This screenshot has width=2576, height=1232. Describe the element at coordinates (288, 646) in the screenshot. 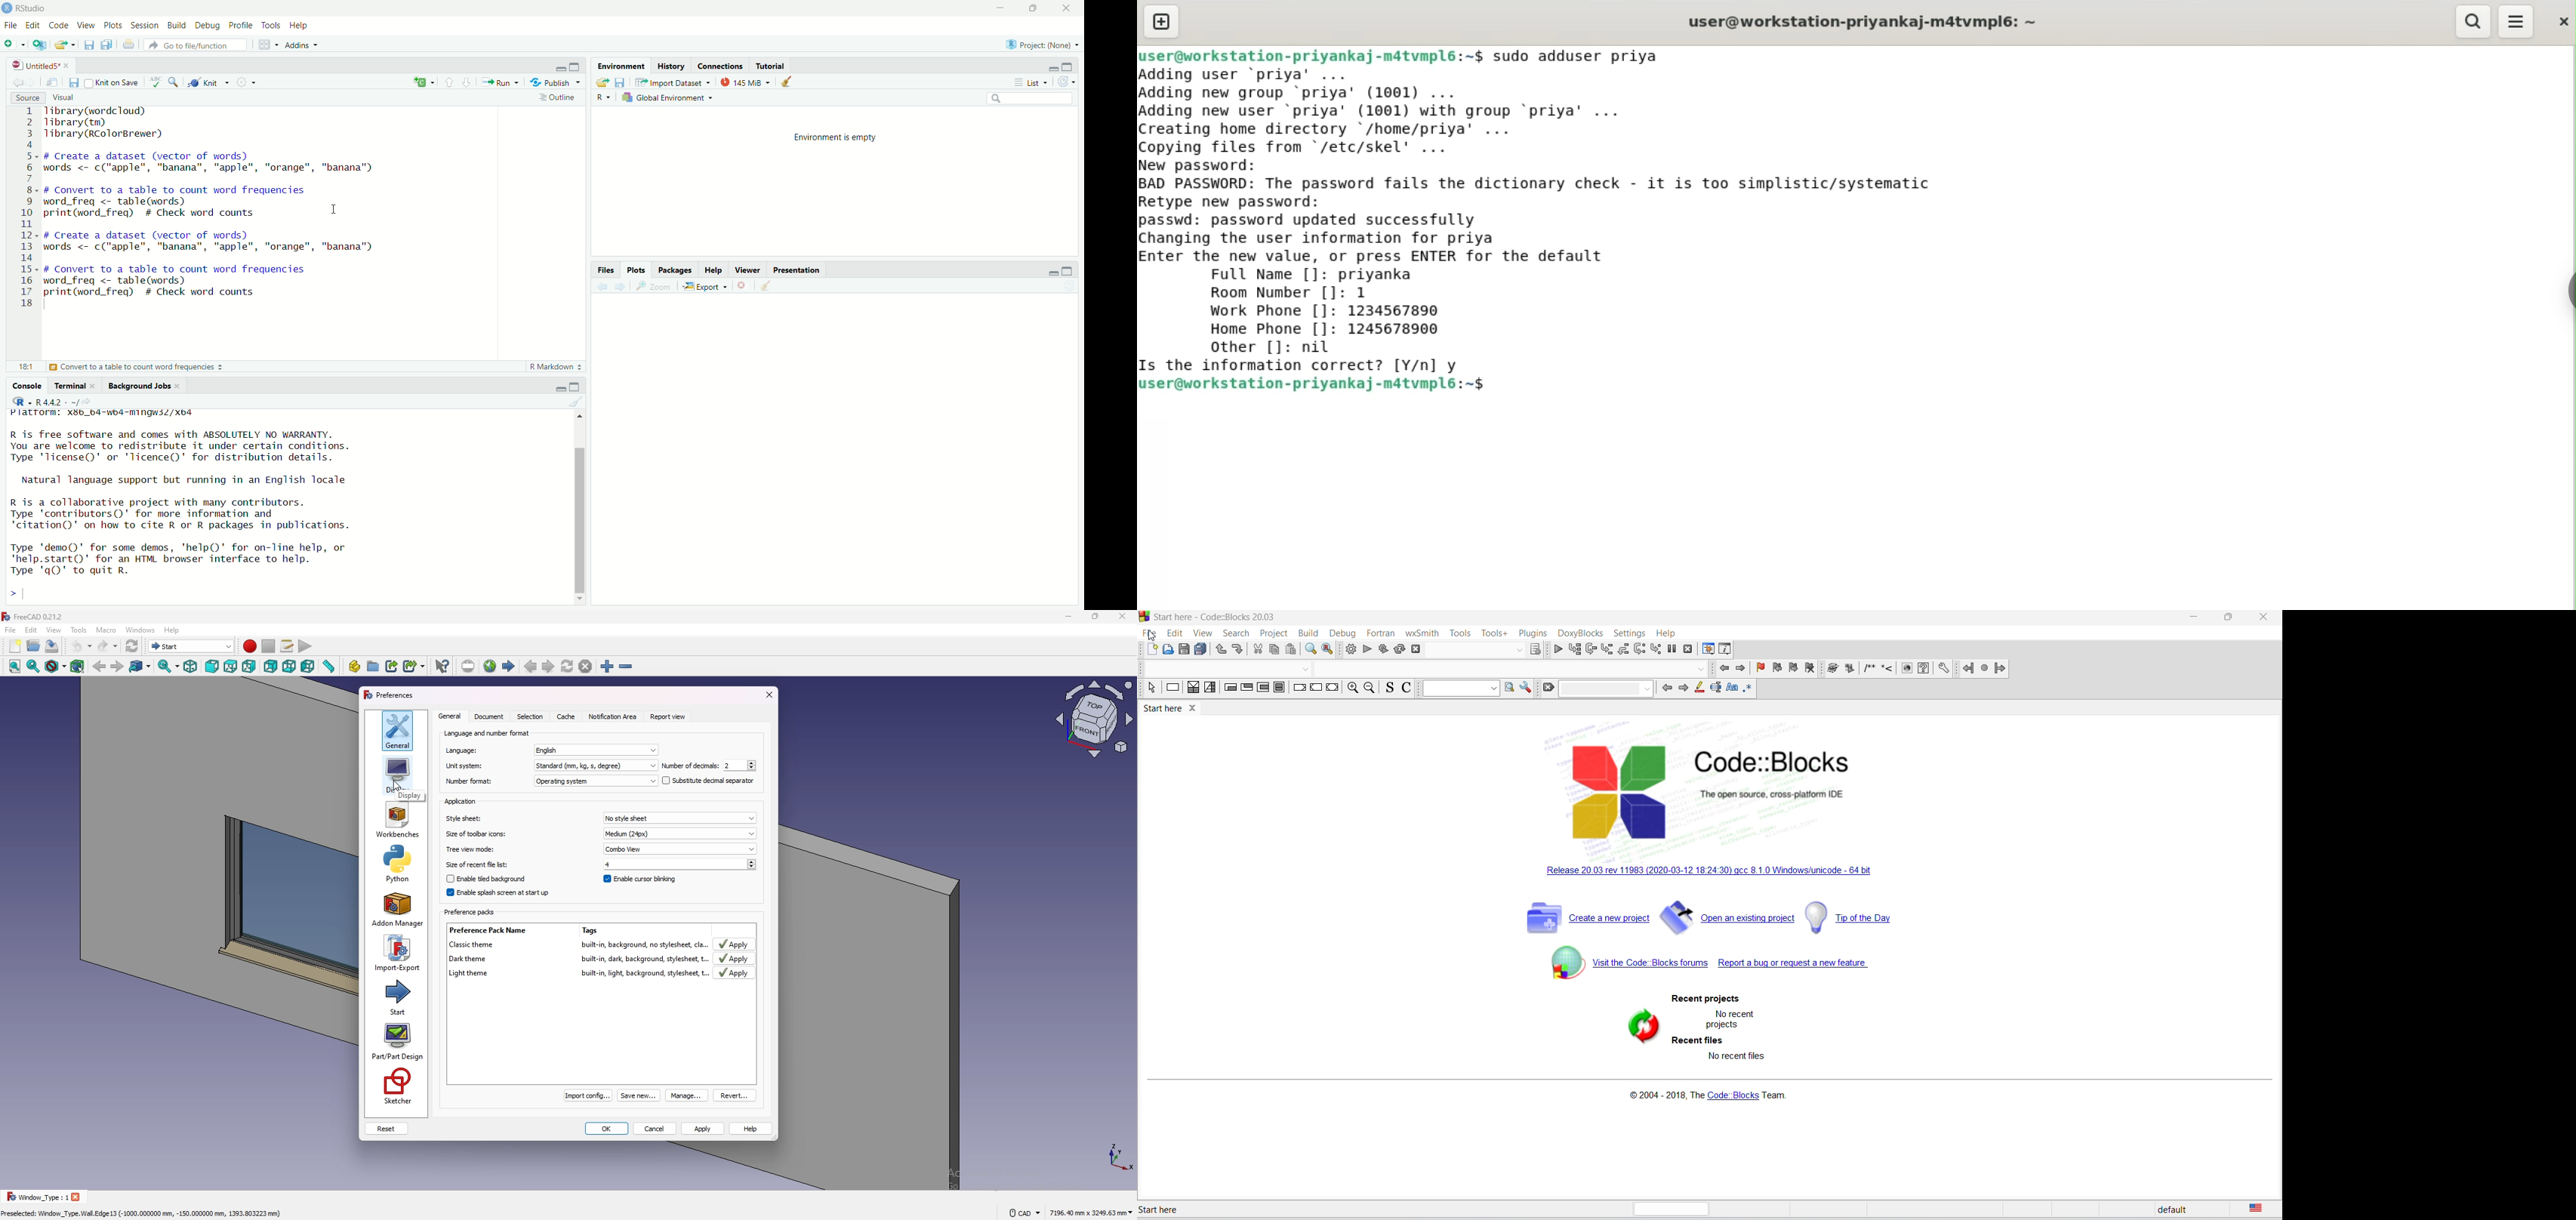

I see `macros` at that location.